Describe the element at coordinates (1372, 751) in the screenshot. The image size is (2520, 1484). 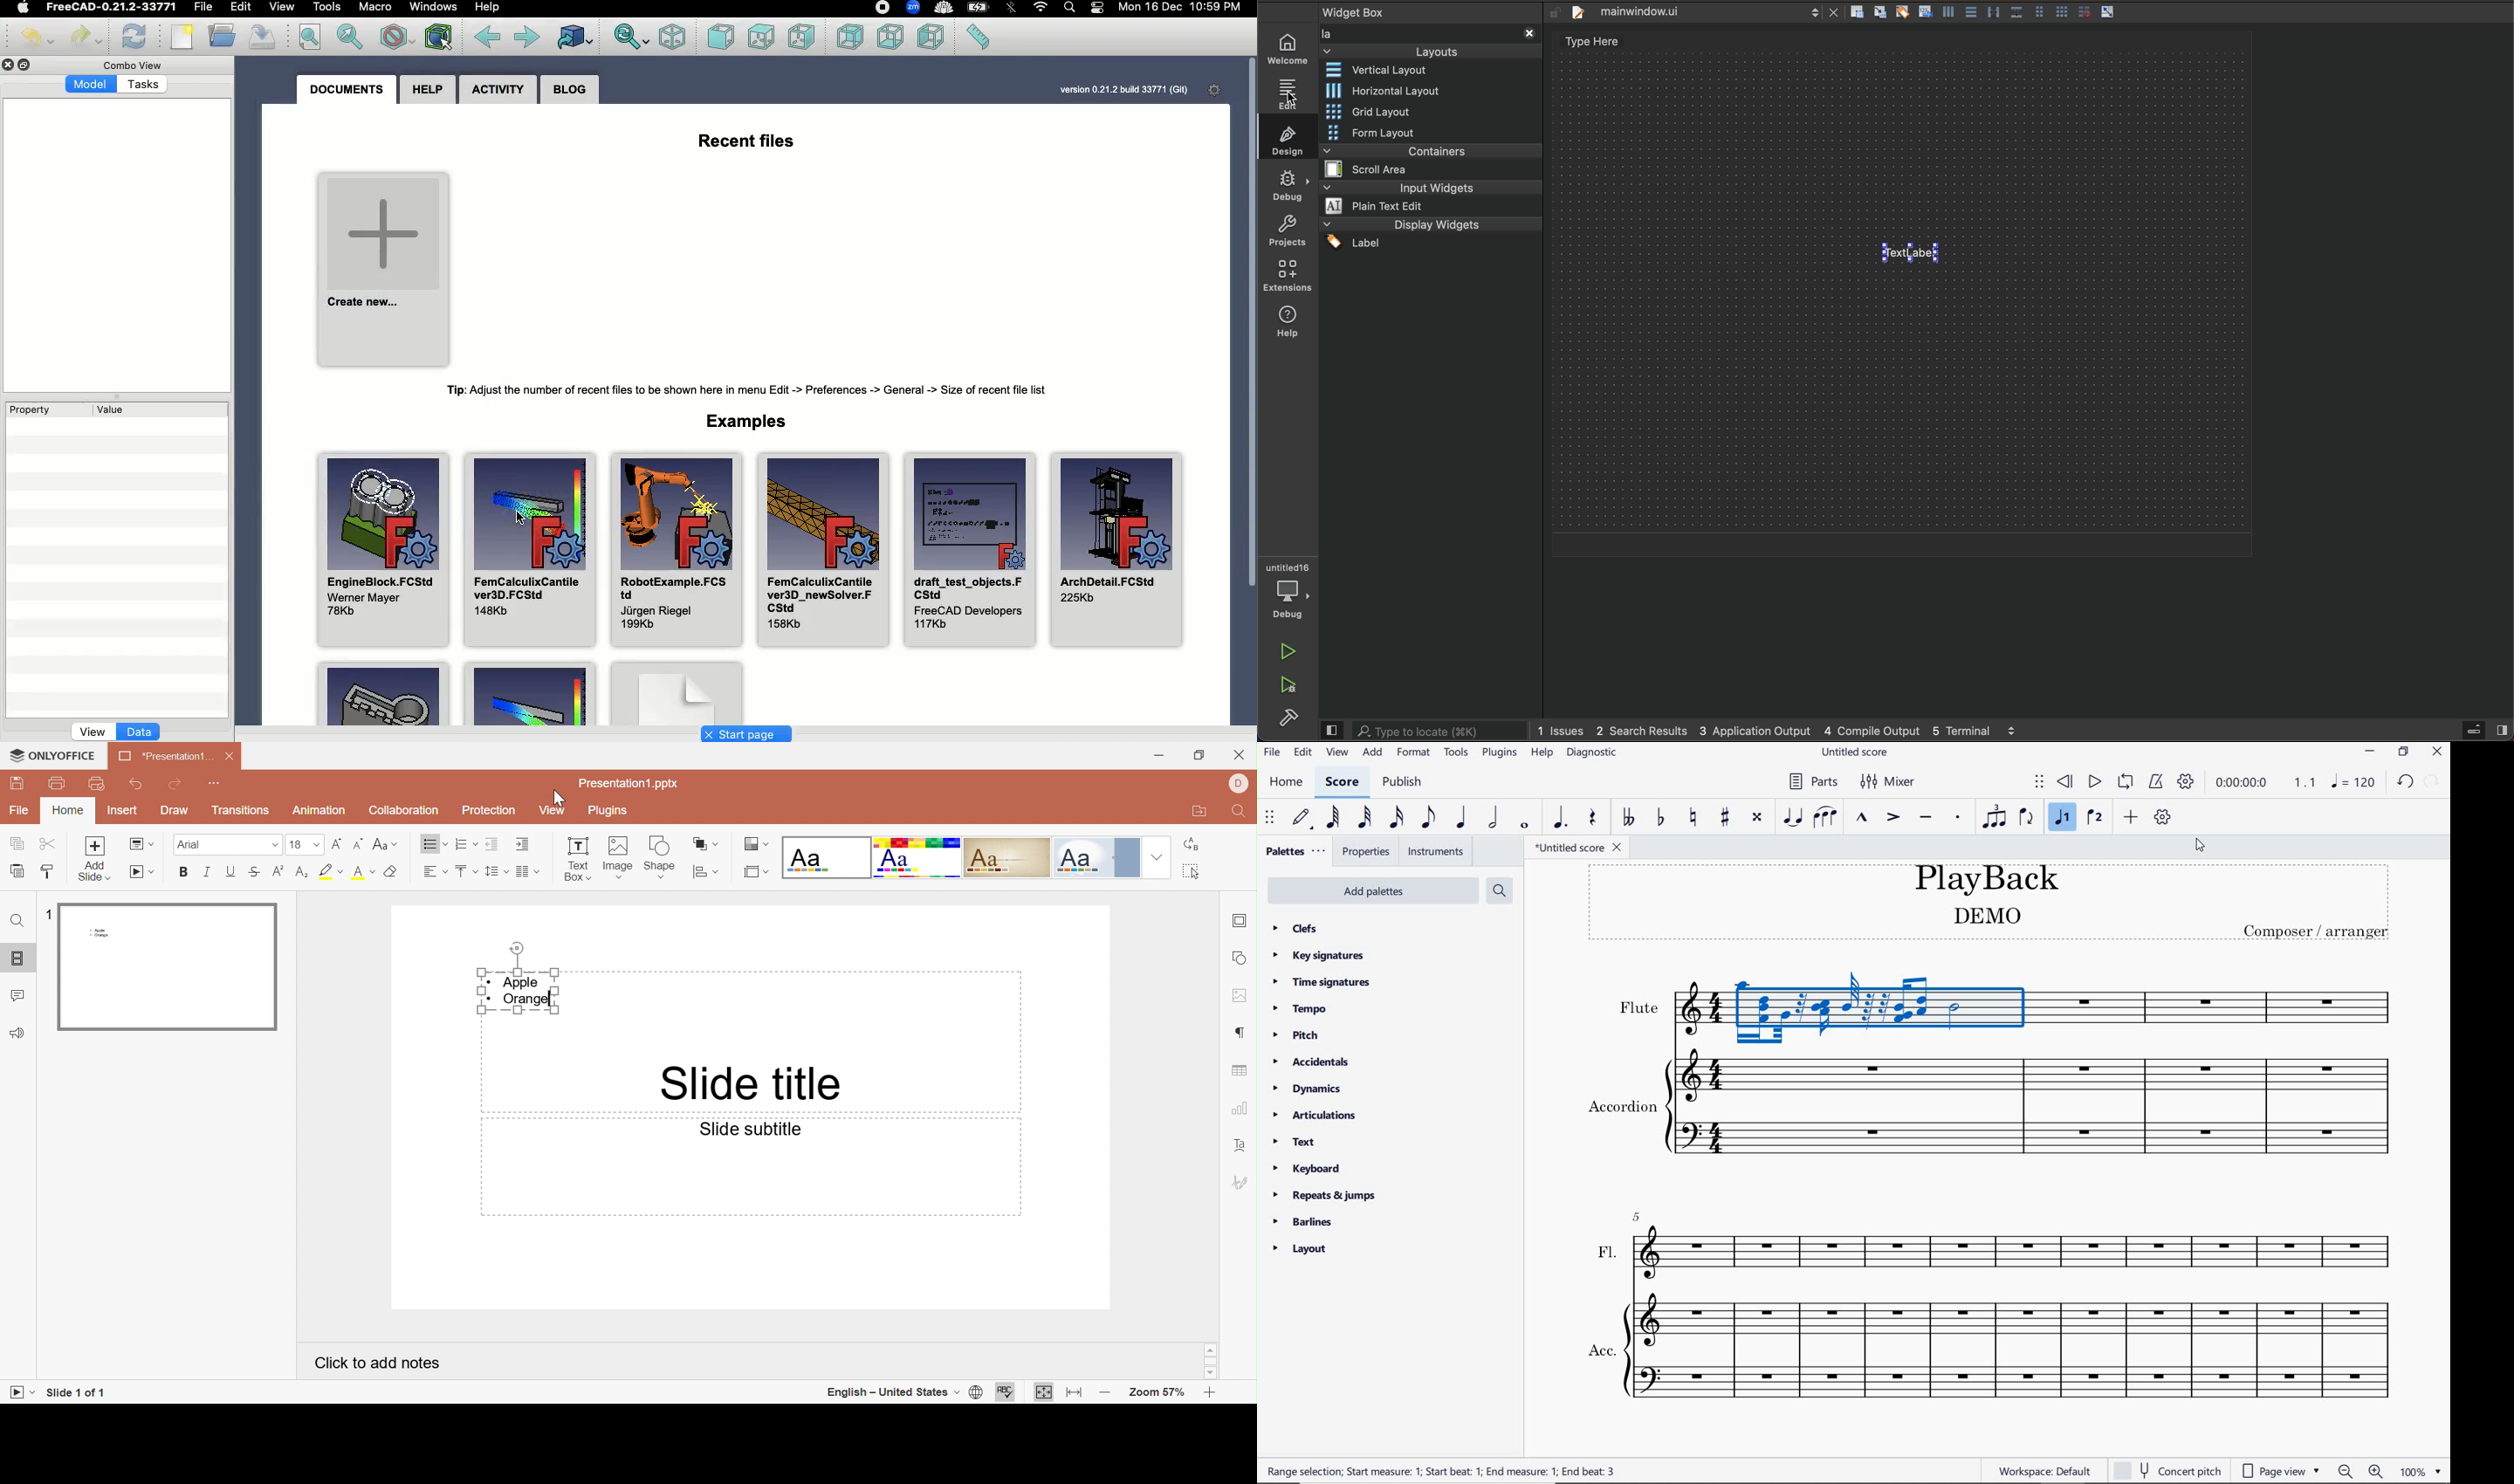
I see `add` at that location.